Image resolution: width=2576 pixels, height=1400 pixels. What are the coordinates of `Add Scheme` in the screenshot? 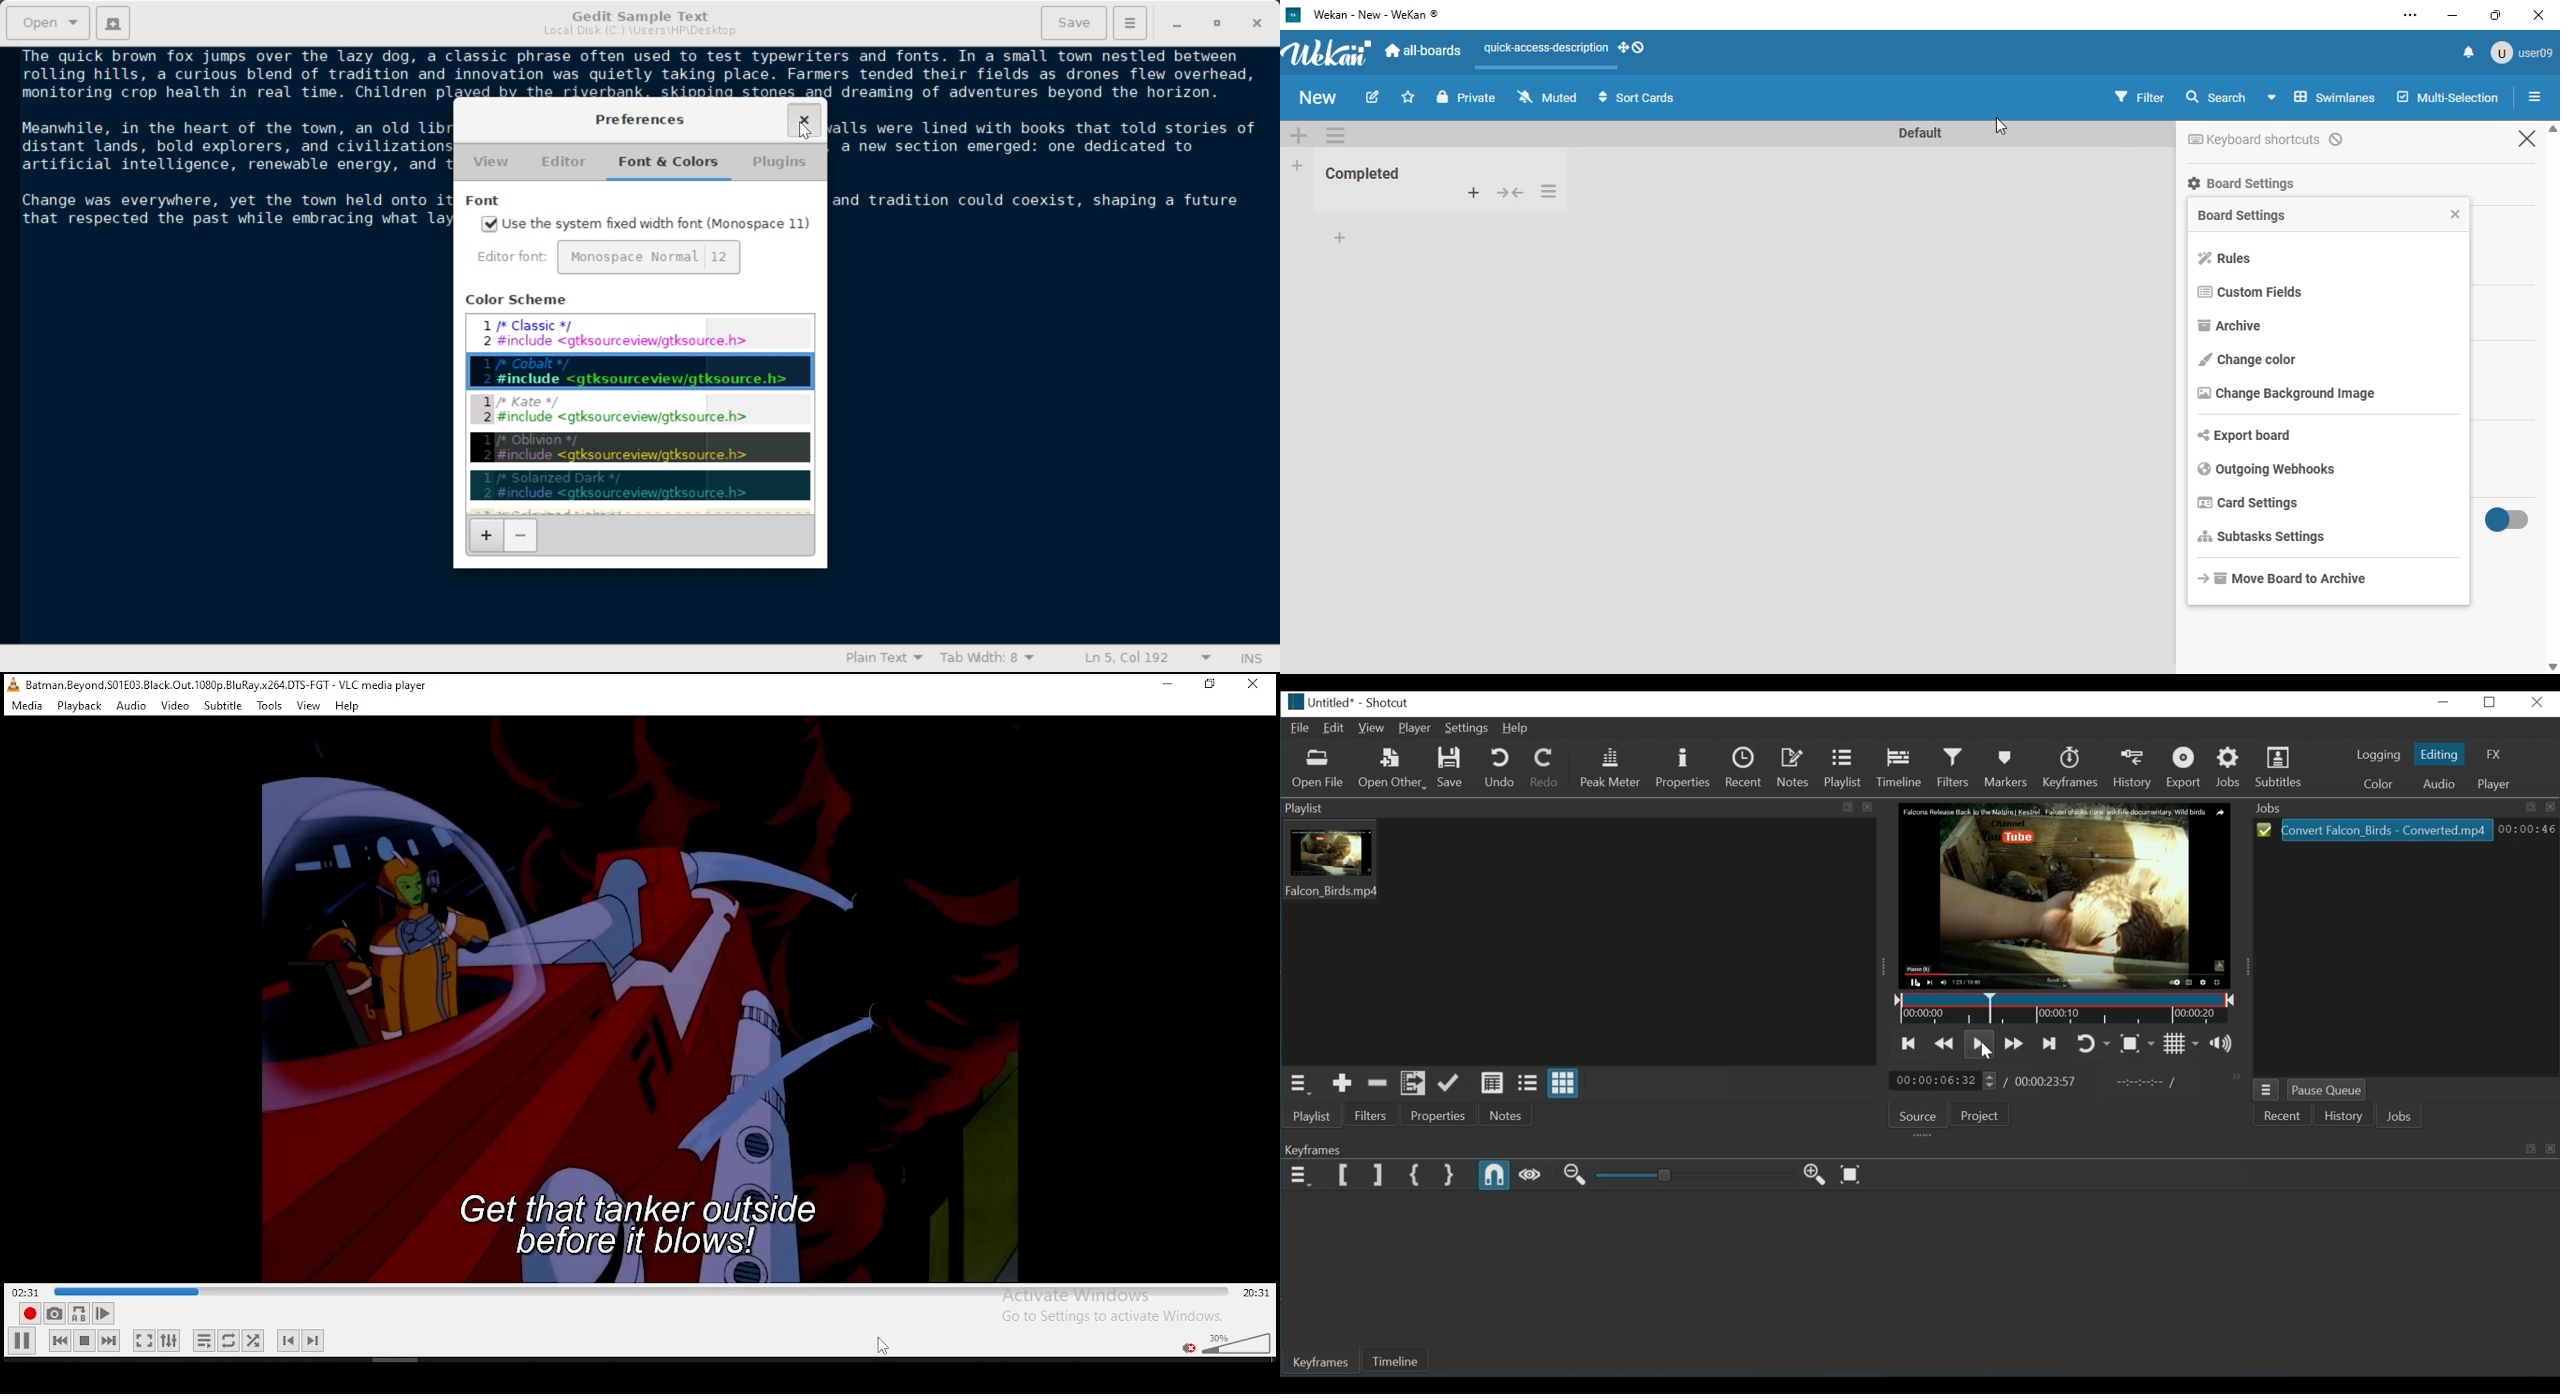 It's located at (485, 535).